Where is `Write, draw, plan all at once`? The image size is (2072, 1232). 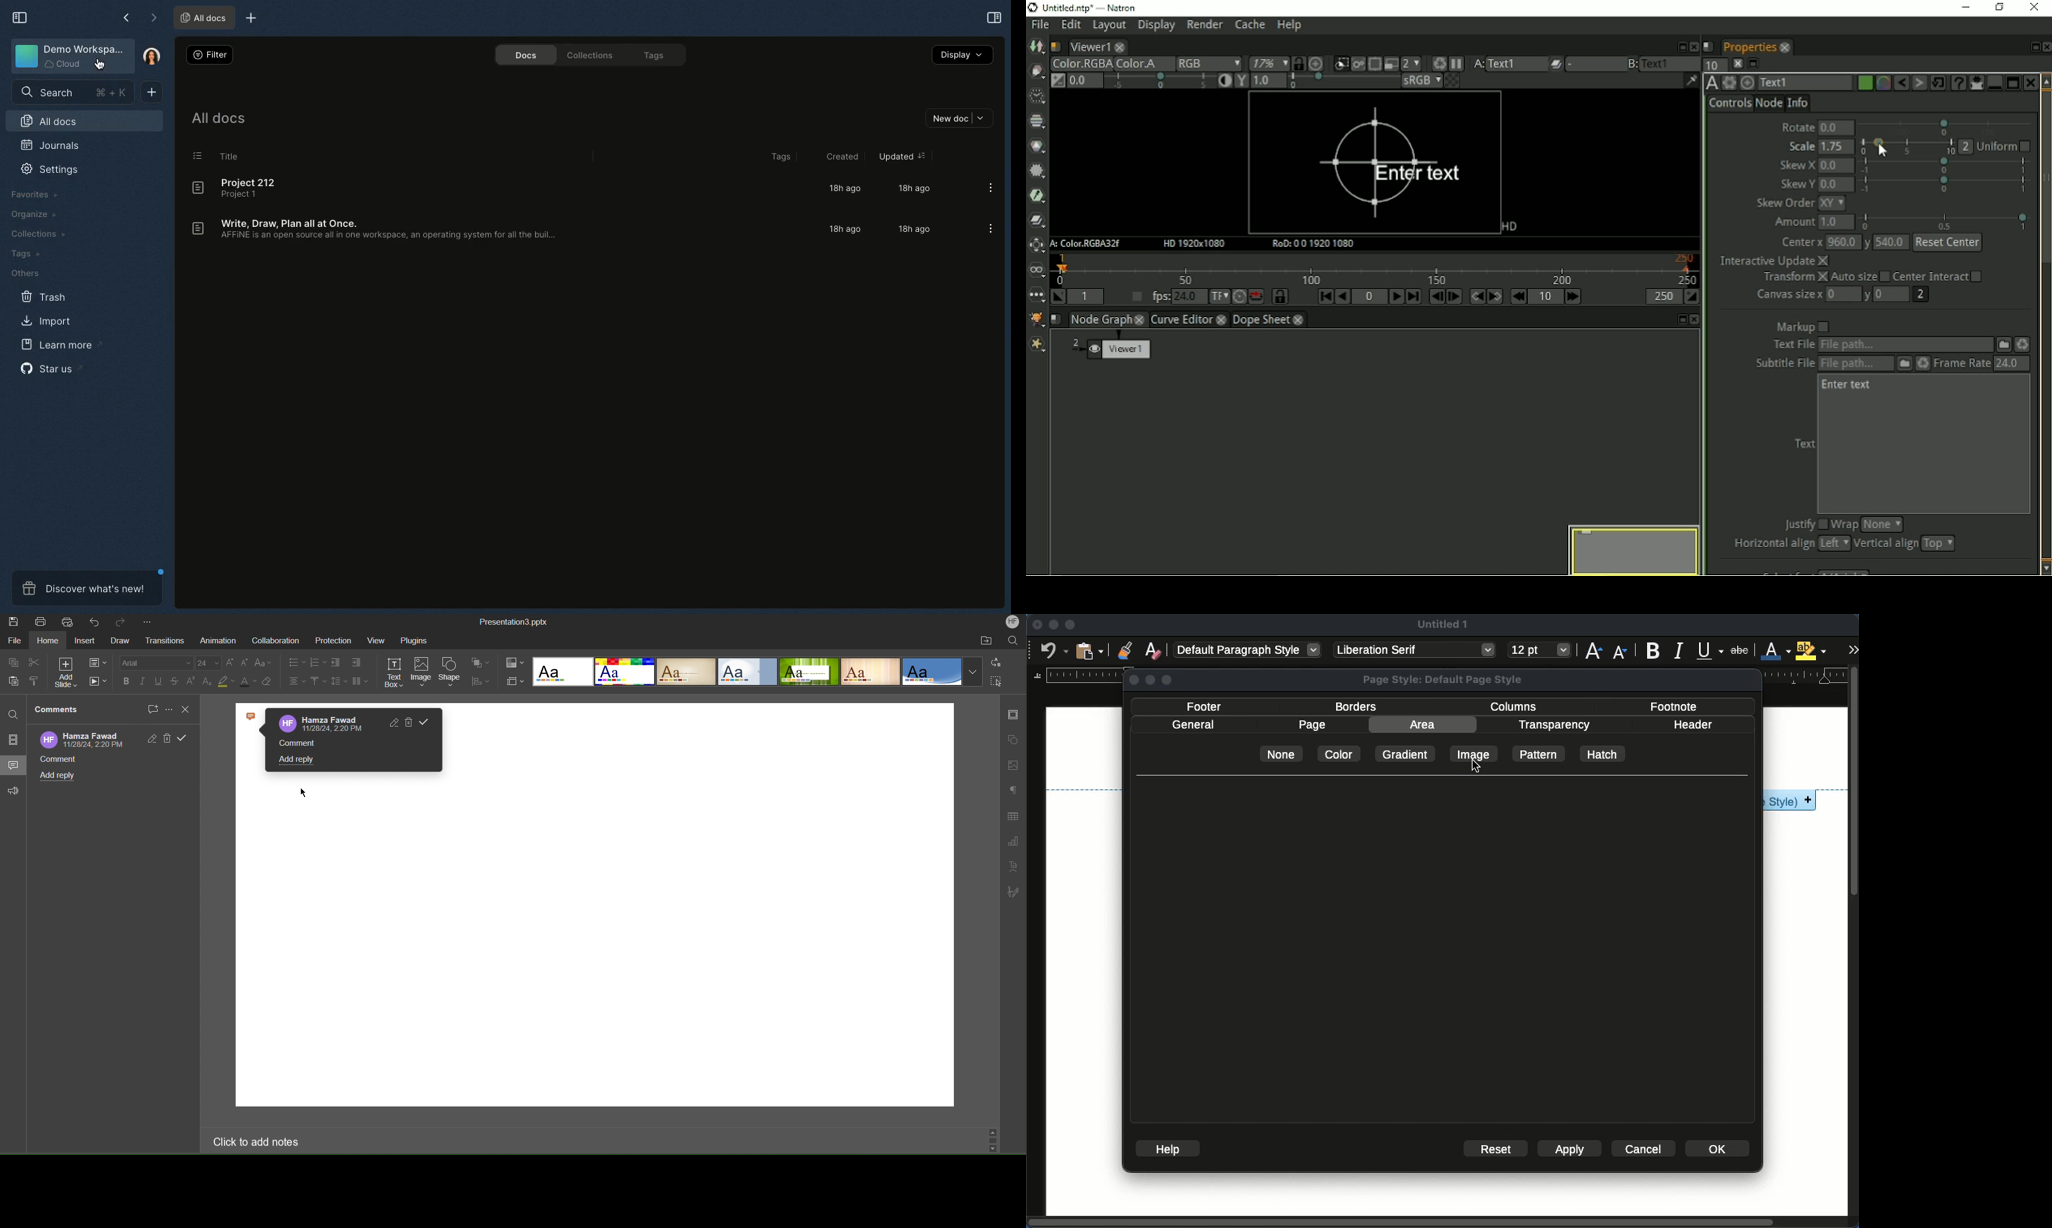
Write, draw, plan all at once is located at coordinates (372, 230).